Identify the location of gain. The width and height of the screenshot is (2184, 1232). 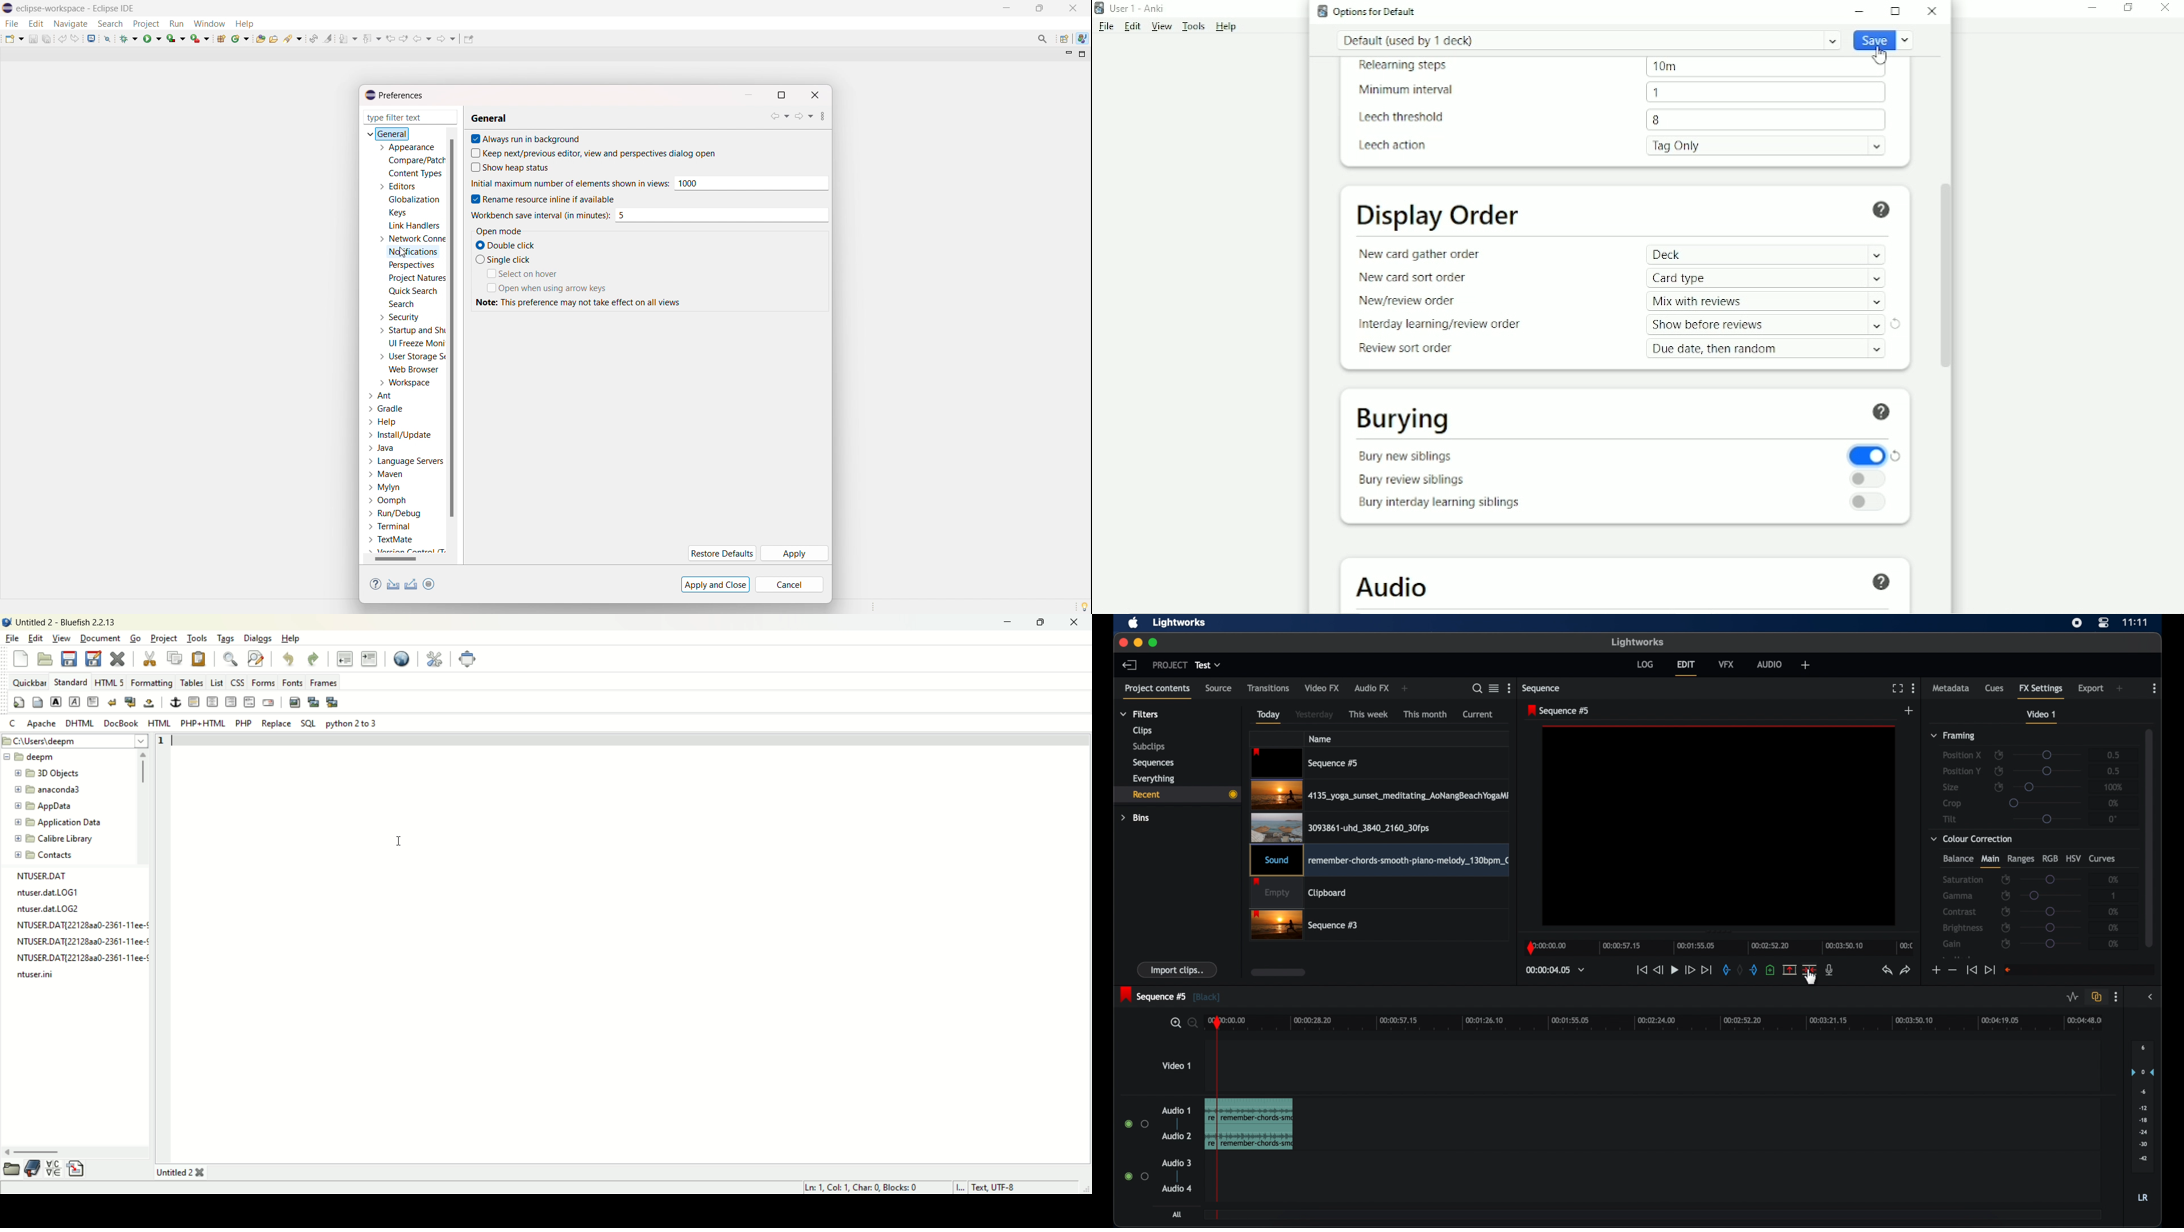
(1954, 944).